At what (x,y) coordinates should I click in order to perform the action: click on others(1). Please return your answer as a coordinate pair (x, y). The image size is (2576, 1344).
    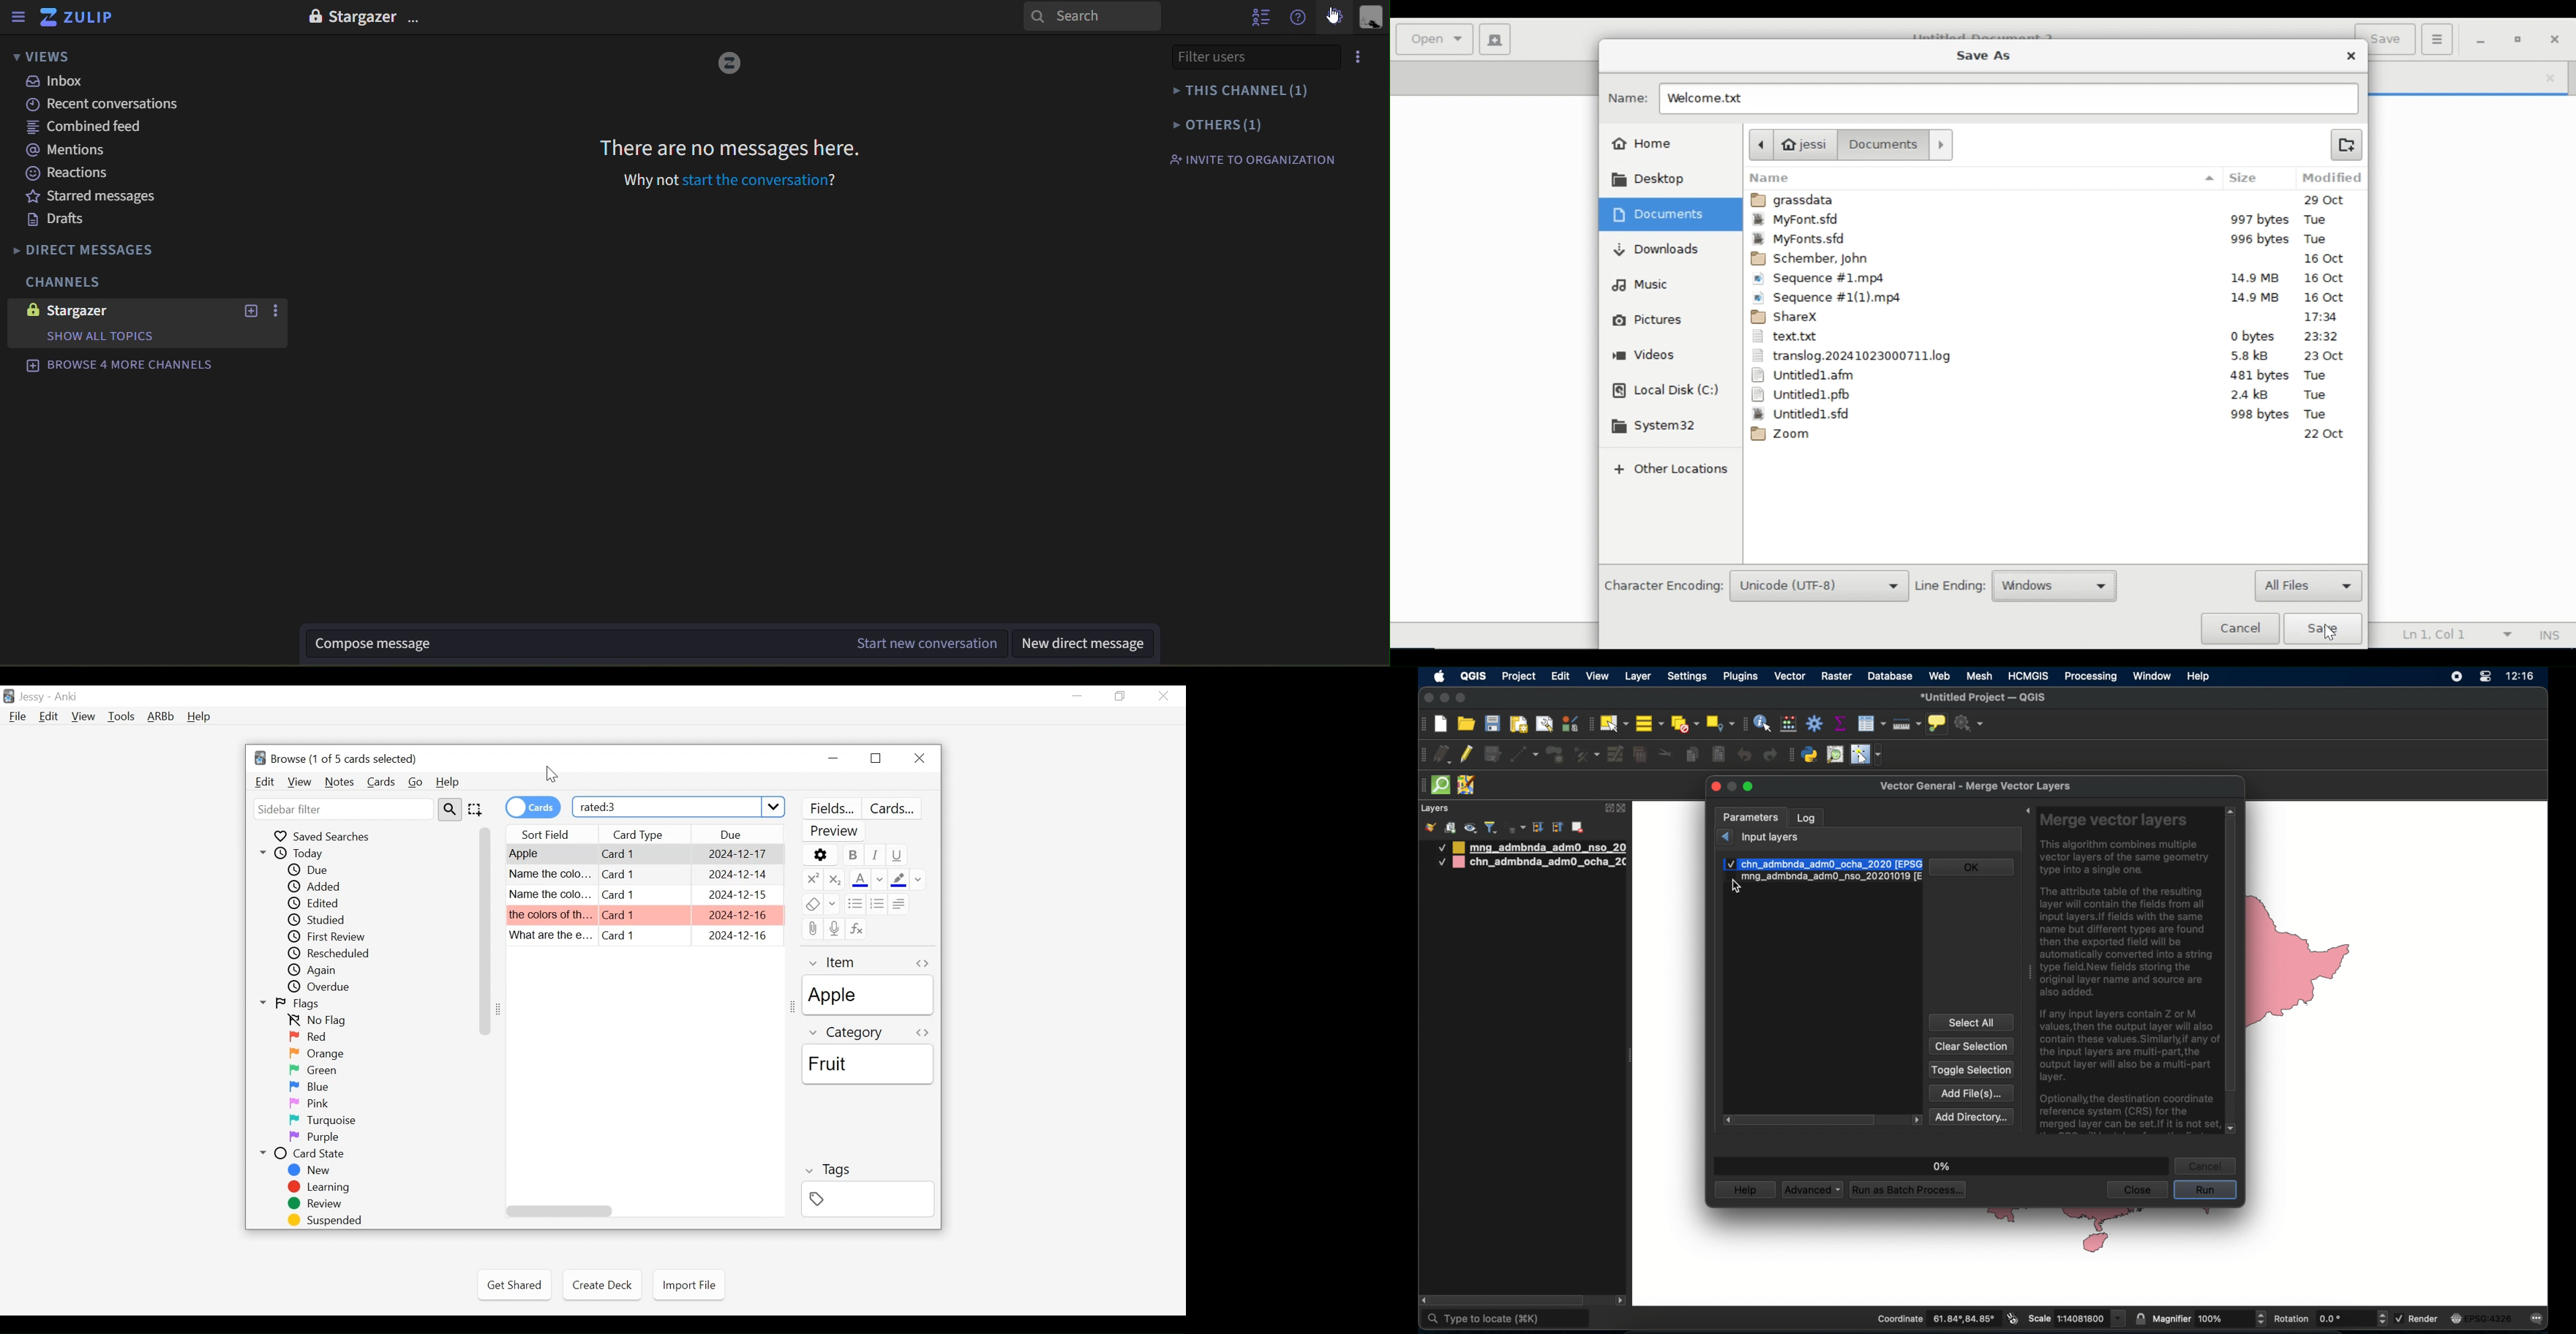
    Looking at the image, I should click on (1220, 124).